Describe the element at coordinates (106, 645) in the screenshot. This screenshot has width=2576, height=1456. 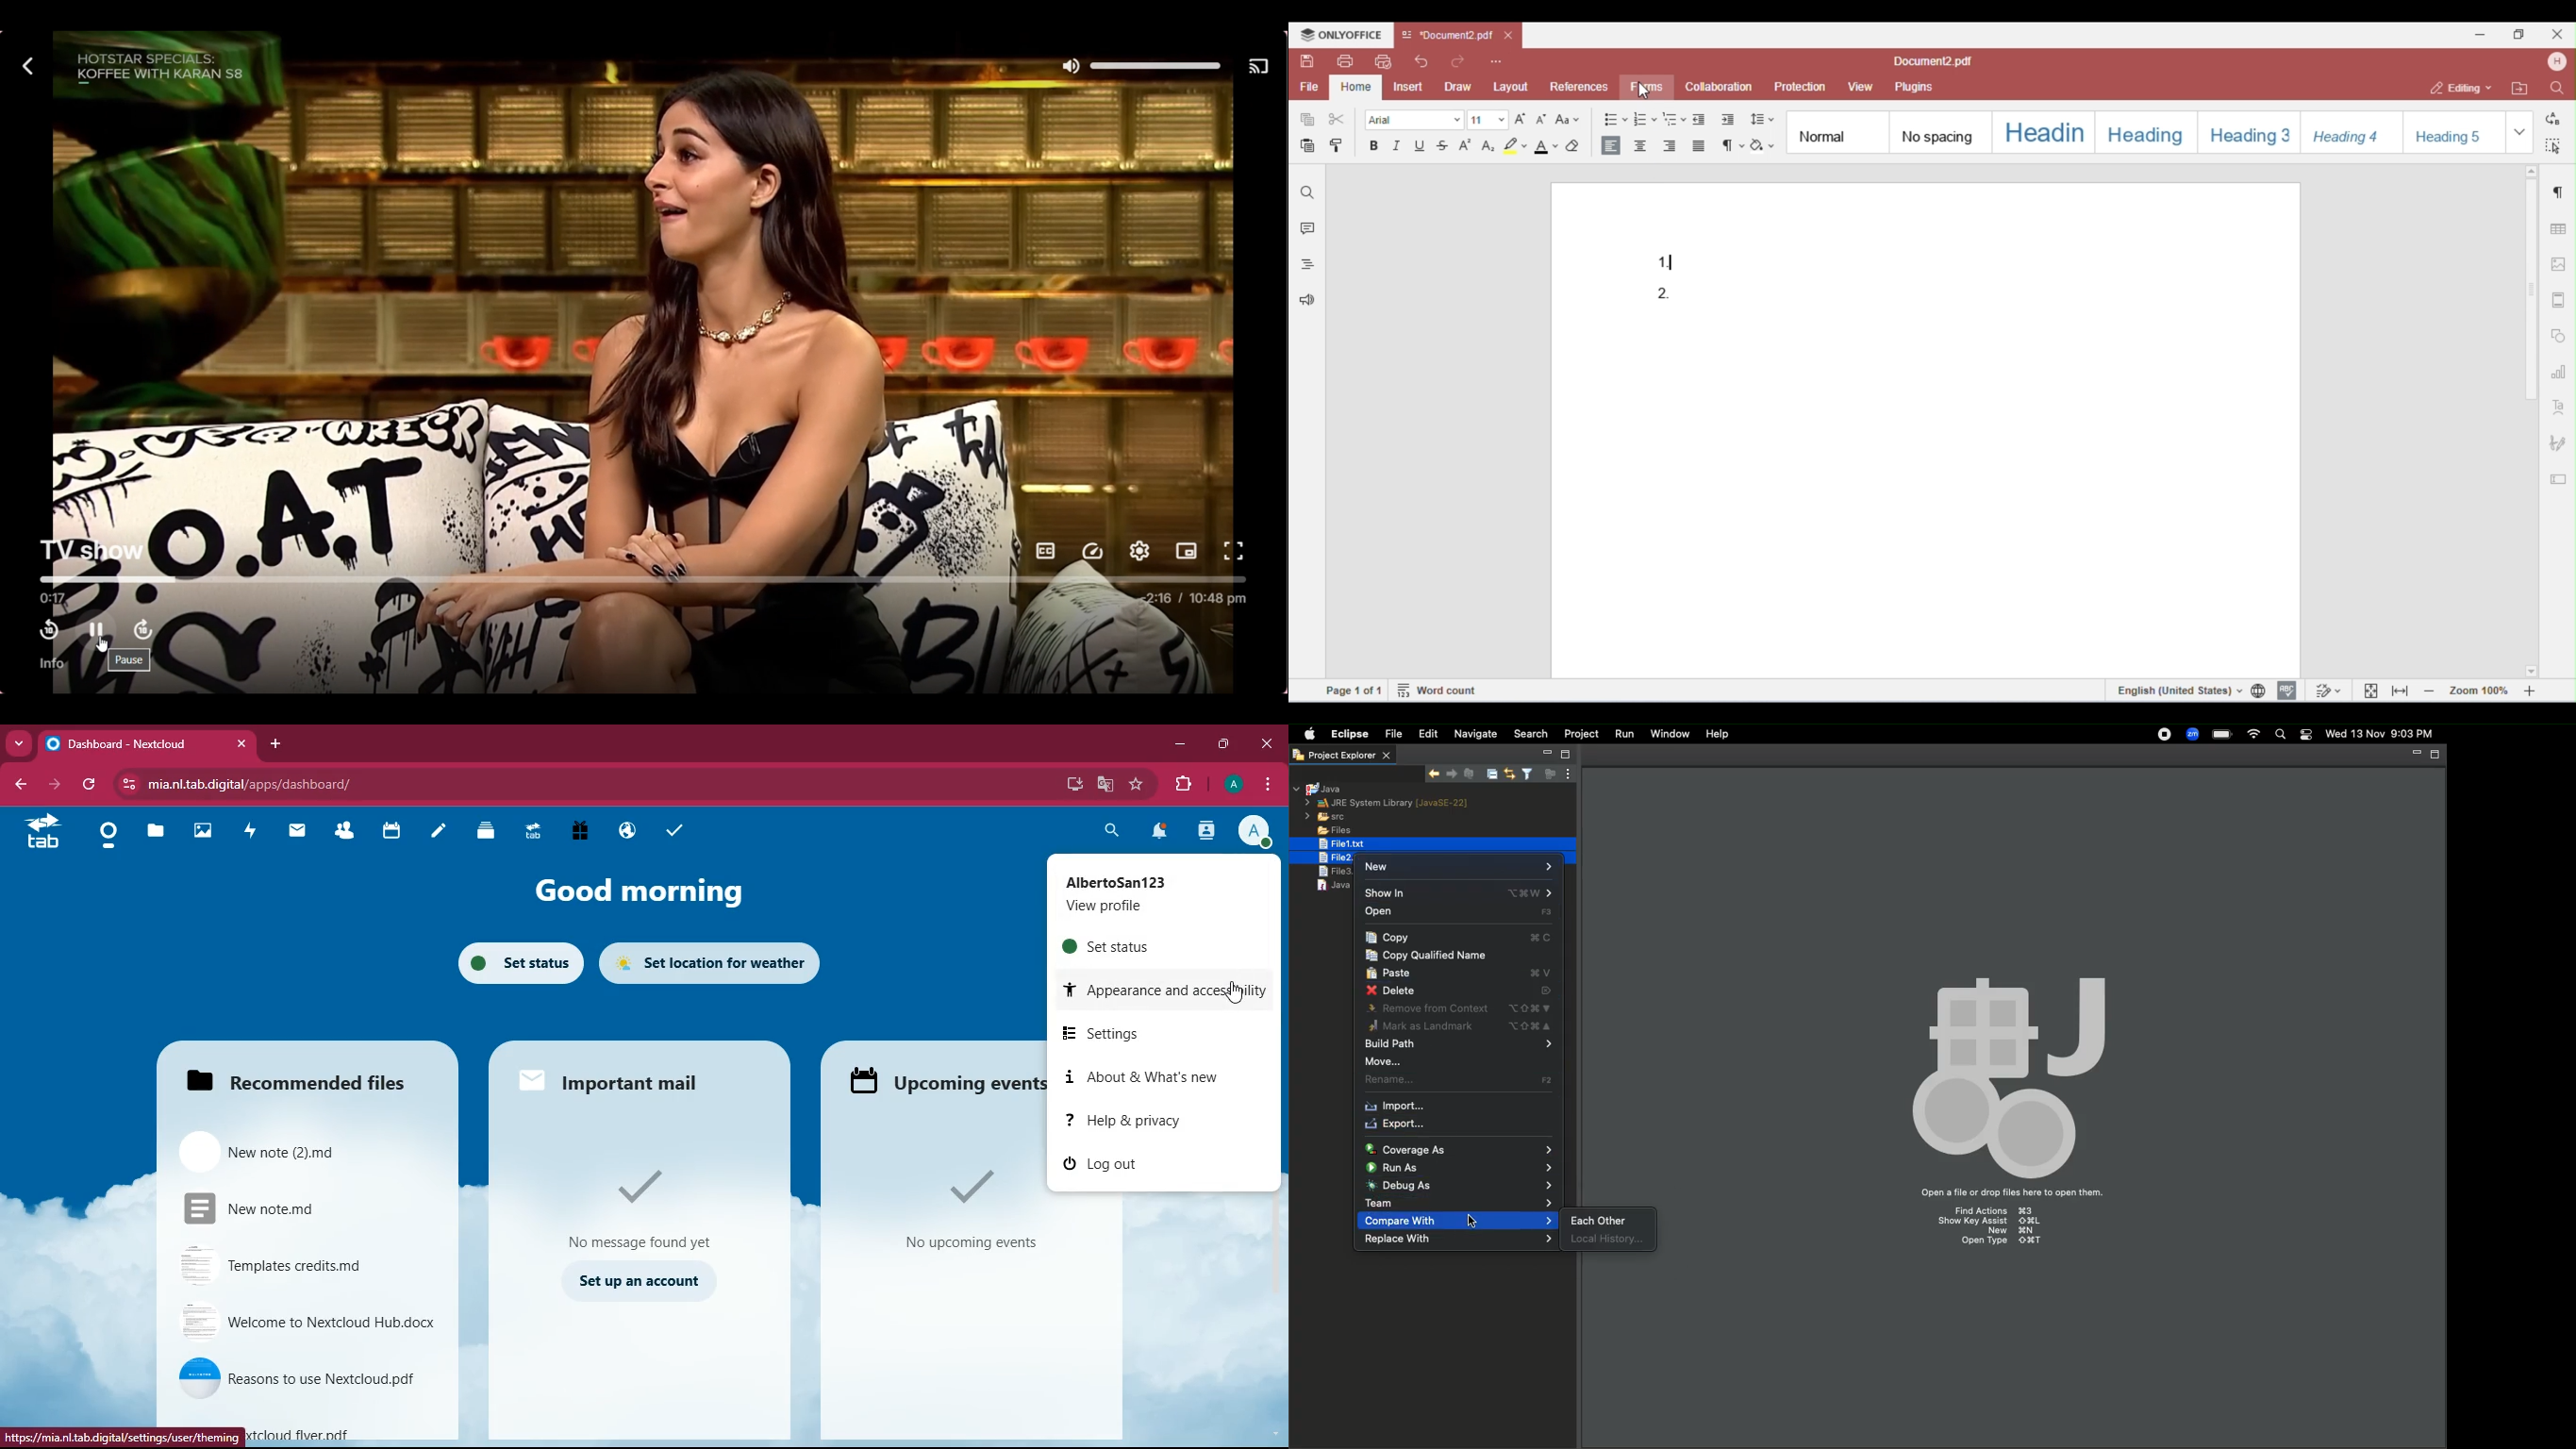
I see `cursor` at that location.